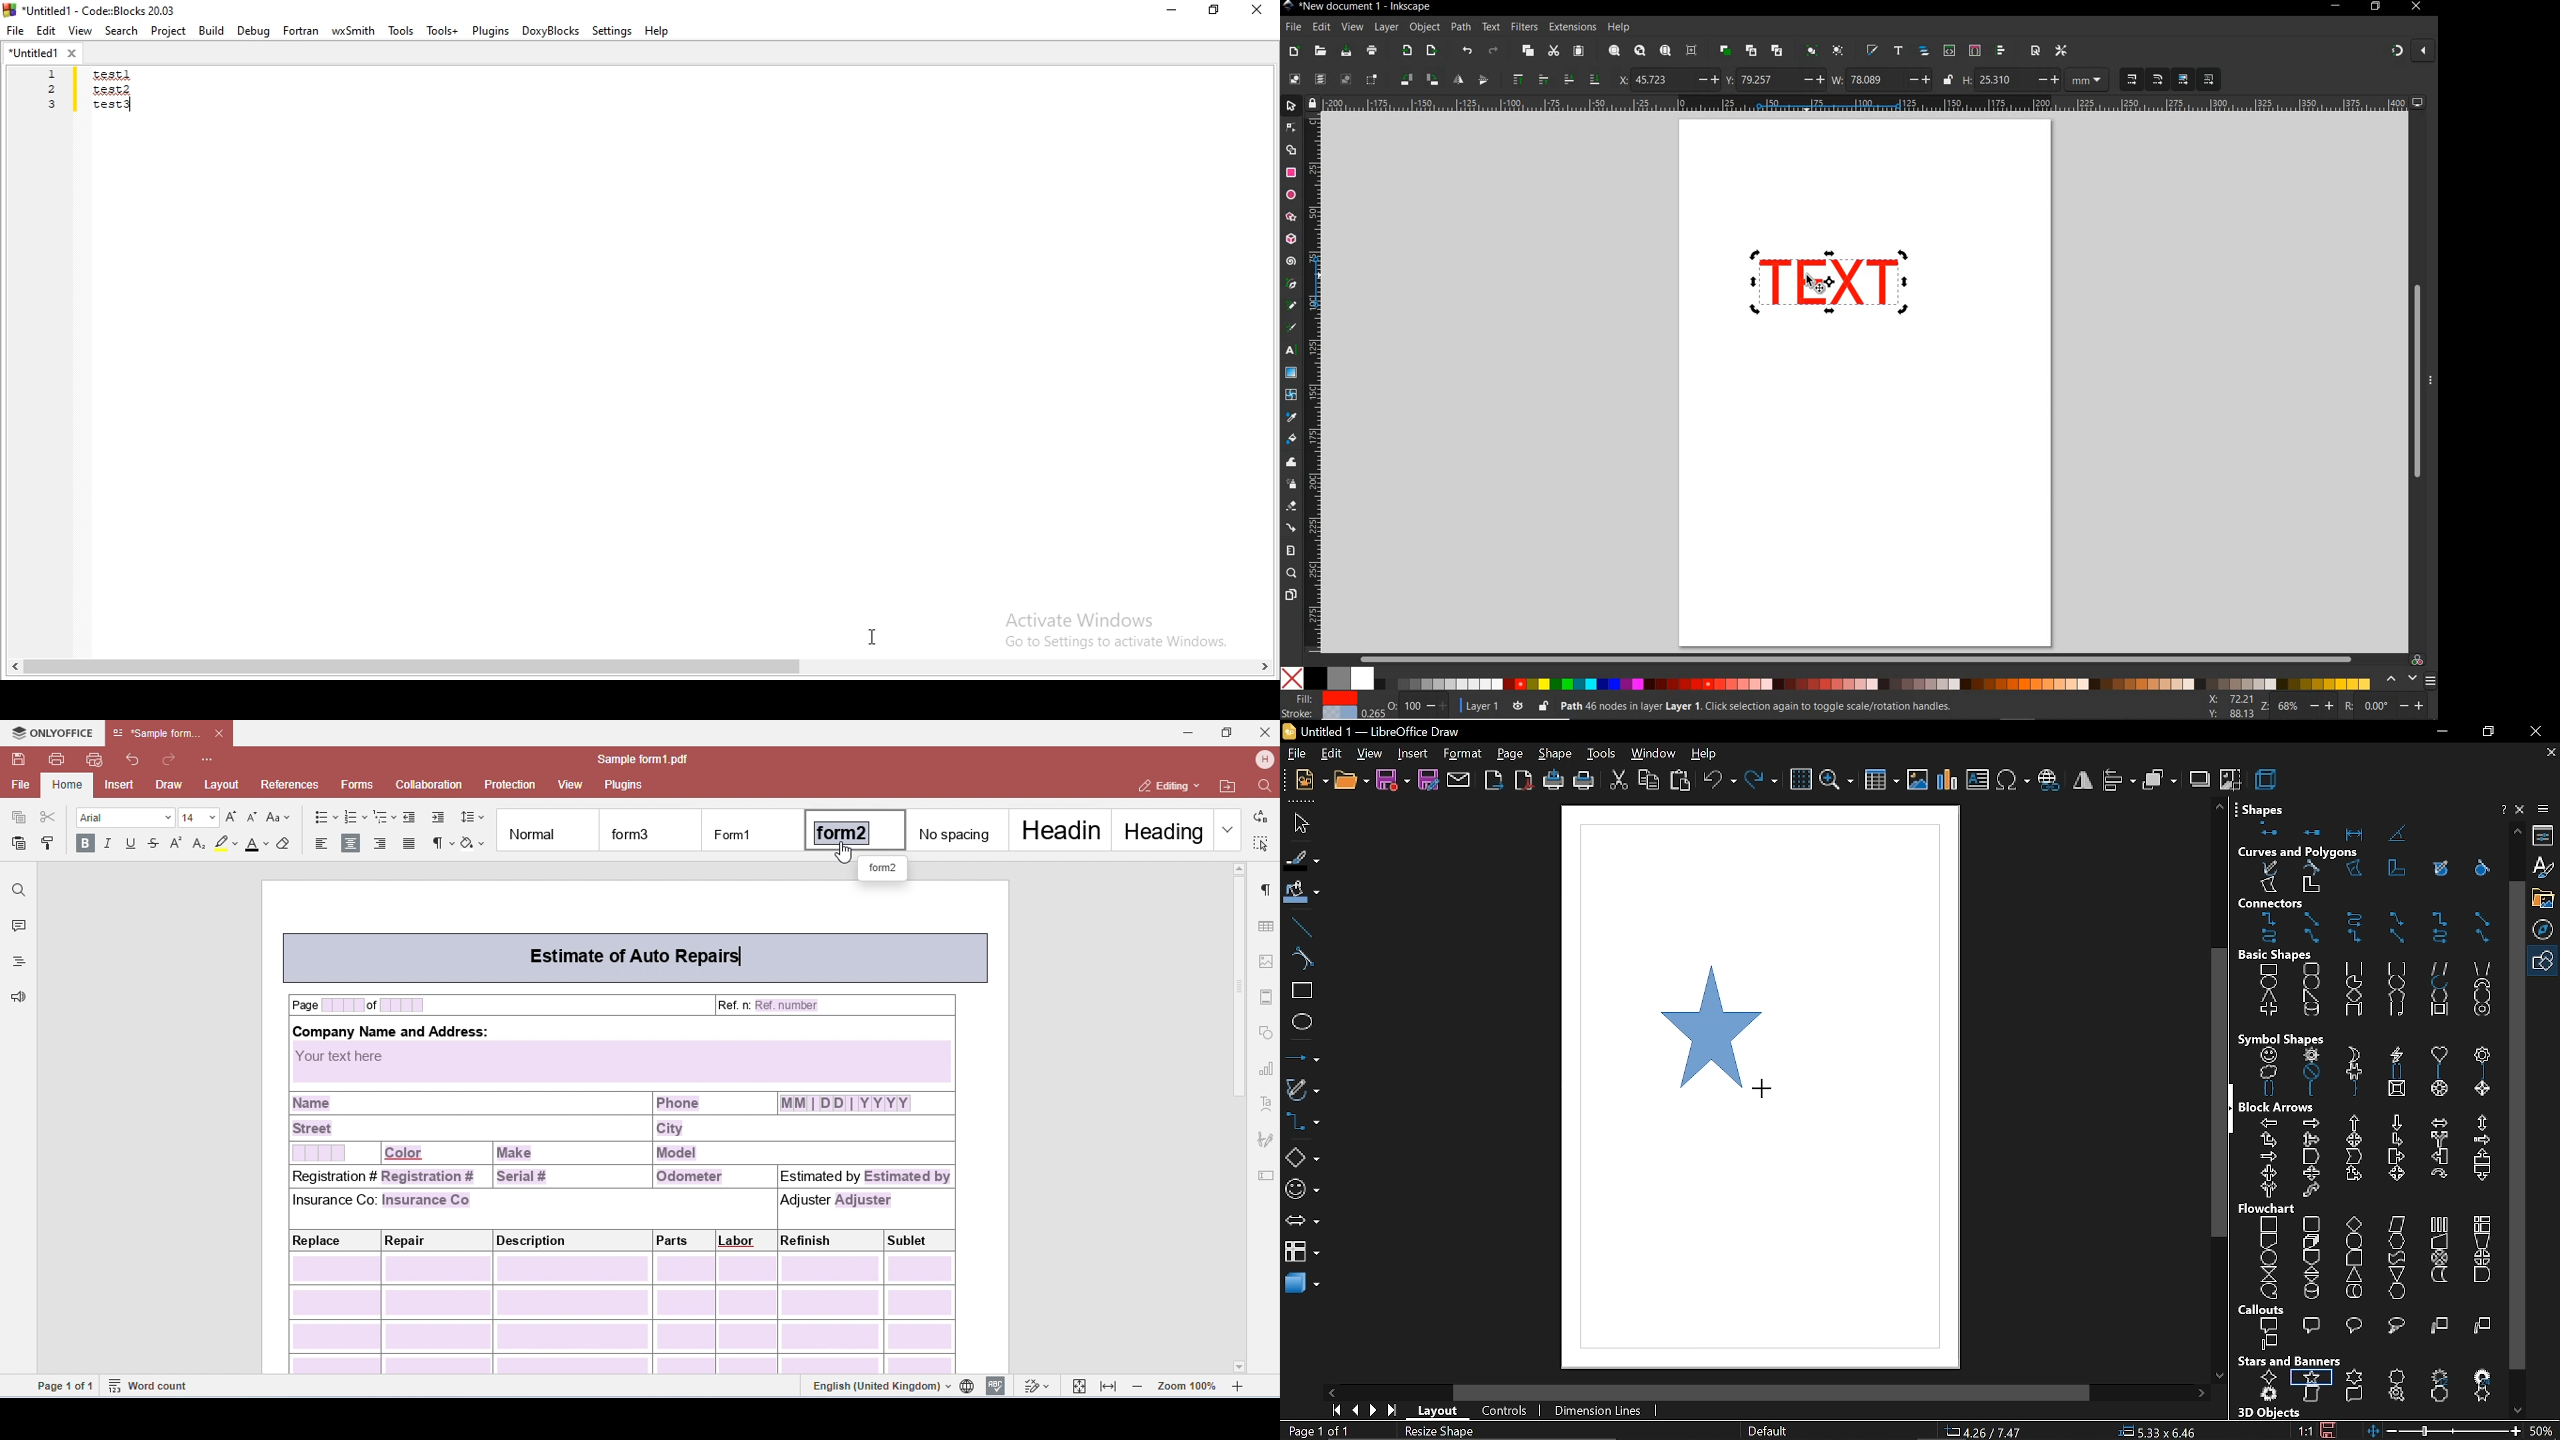 The image size is (2576, 1456). Describe the element at coordinates (1949, 80) in the screenshot. I see `LOCK/UNLOCK HEIGHT/WIDTH` at that location.